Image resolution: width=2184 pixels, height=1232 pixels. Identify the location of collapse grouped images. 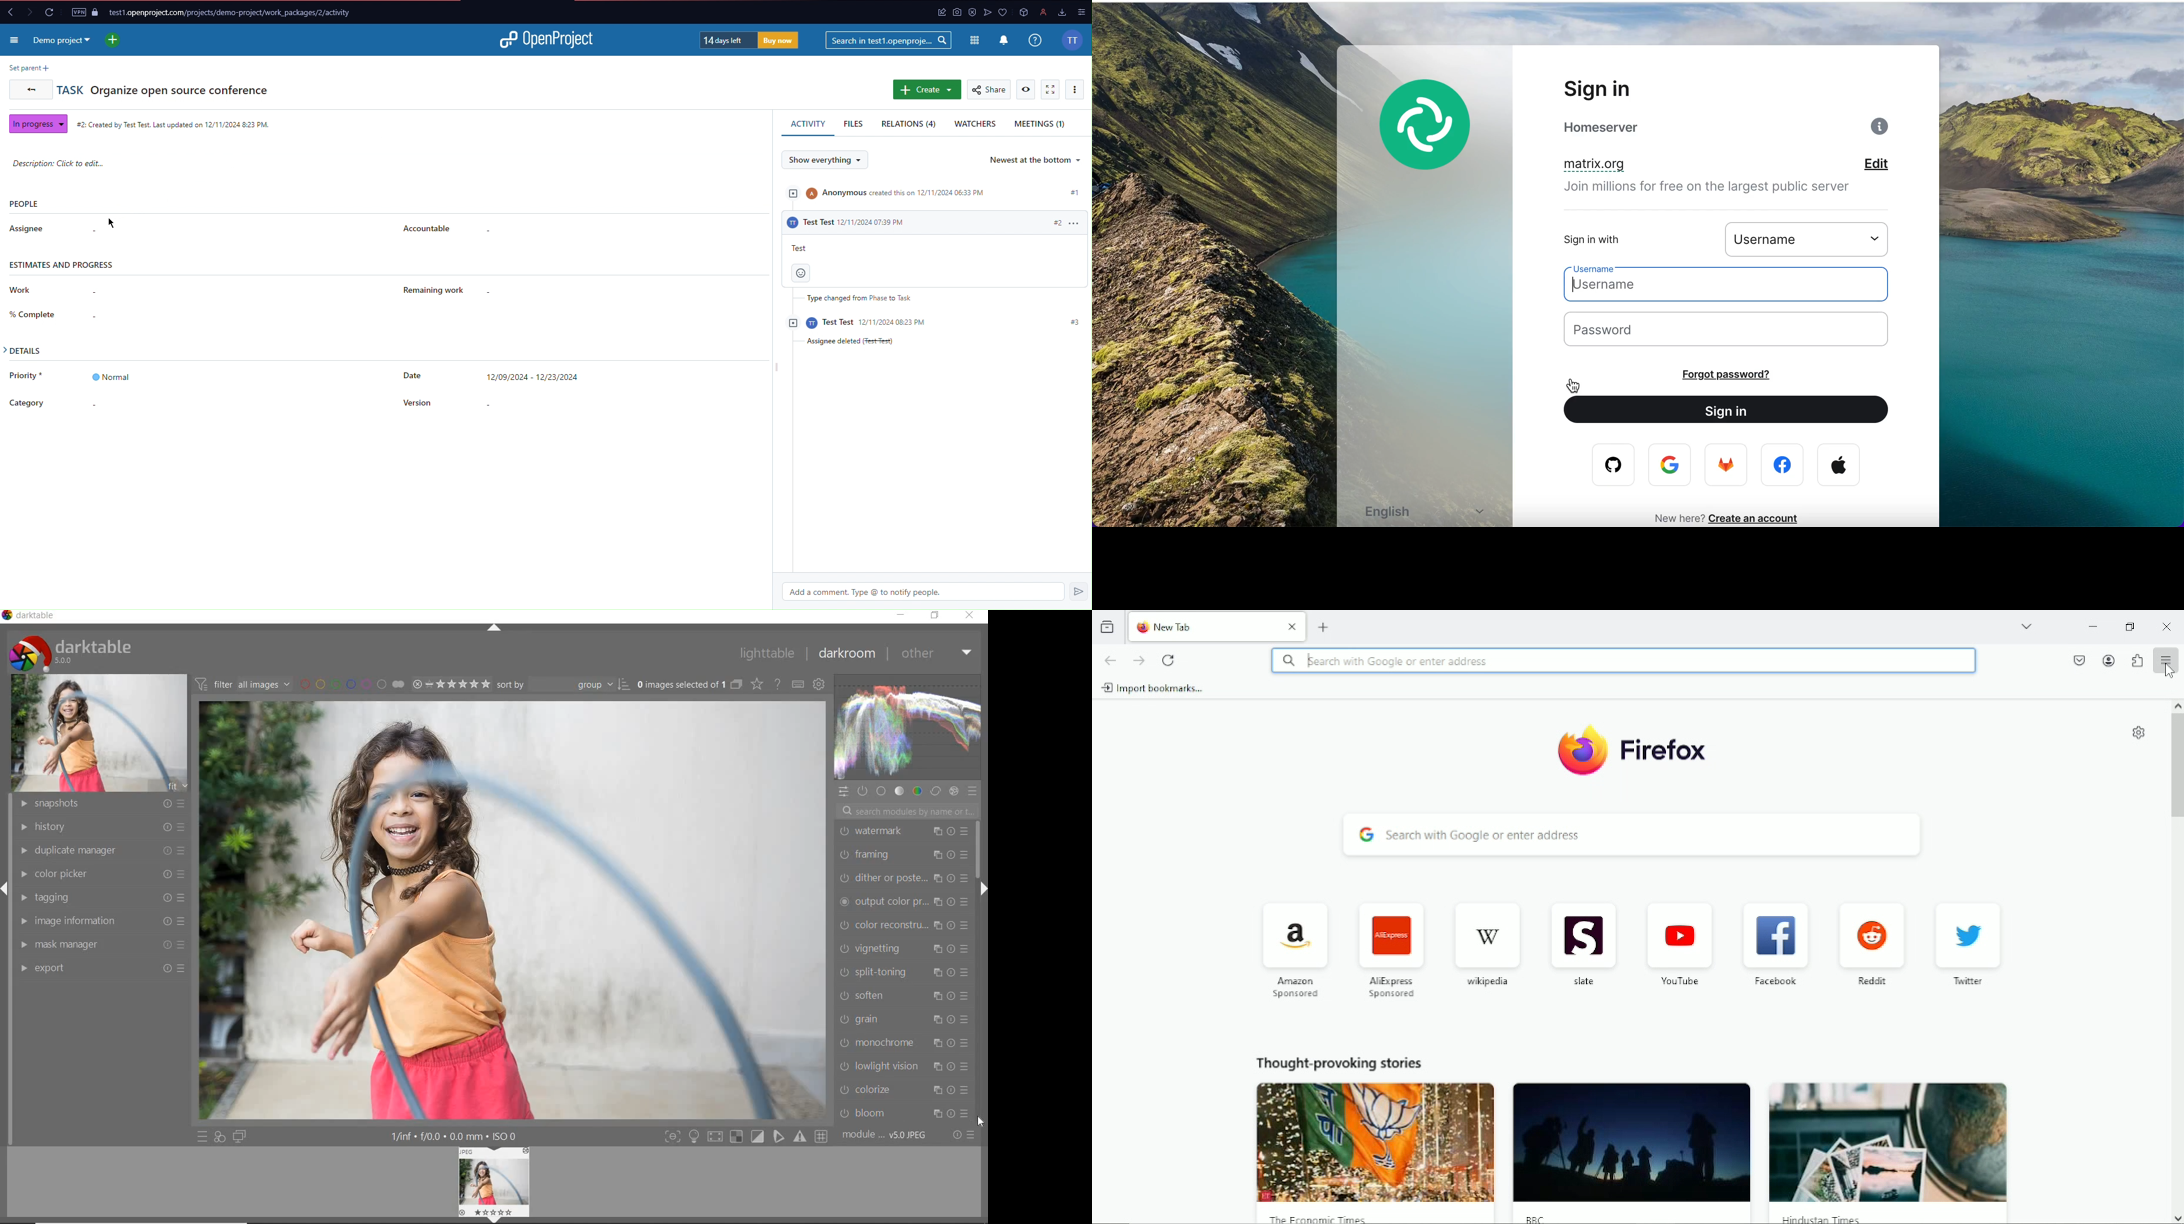
(736, 685).